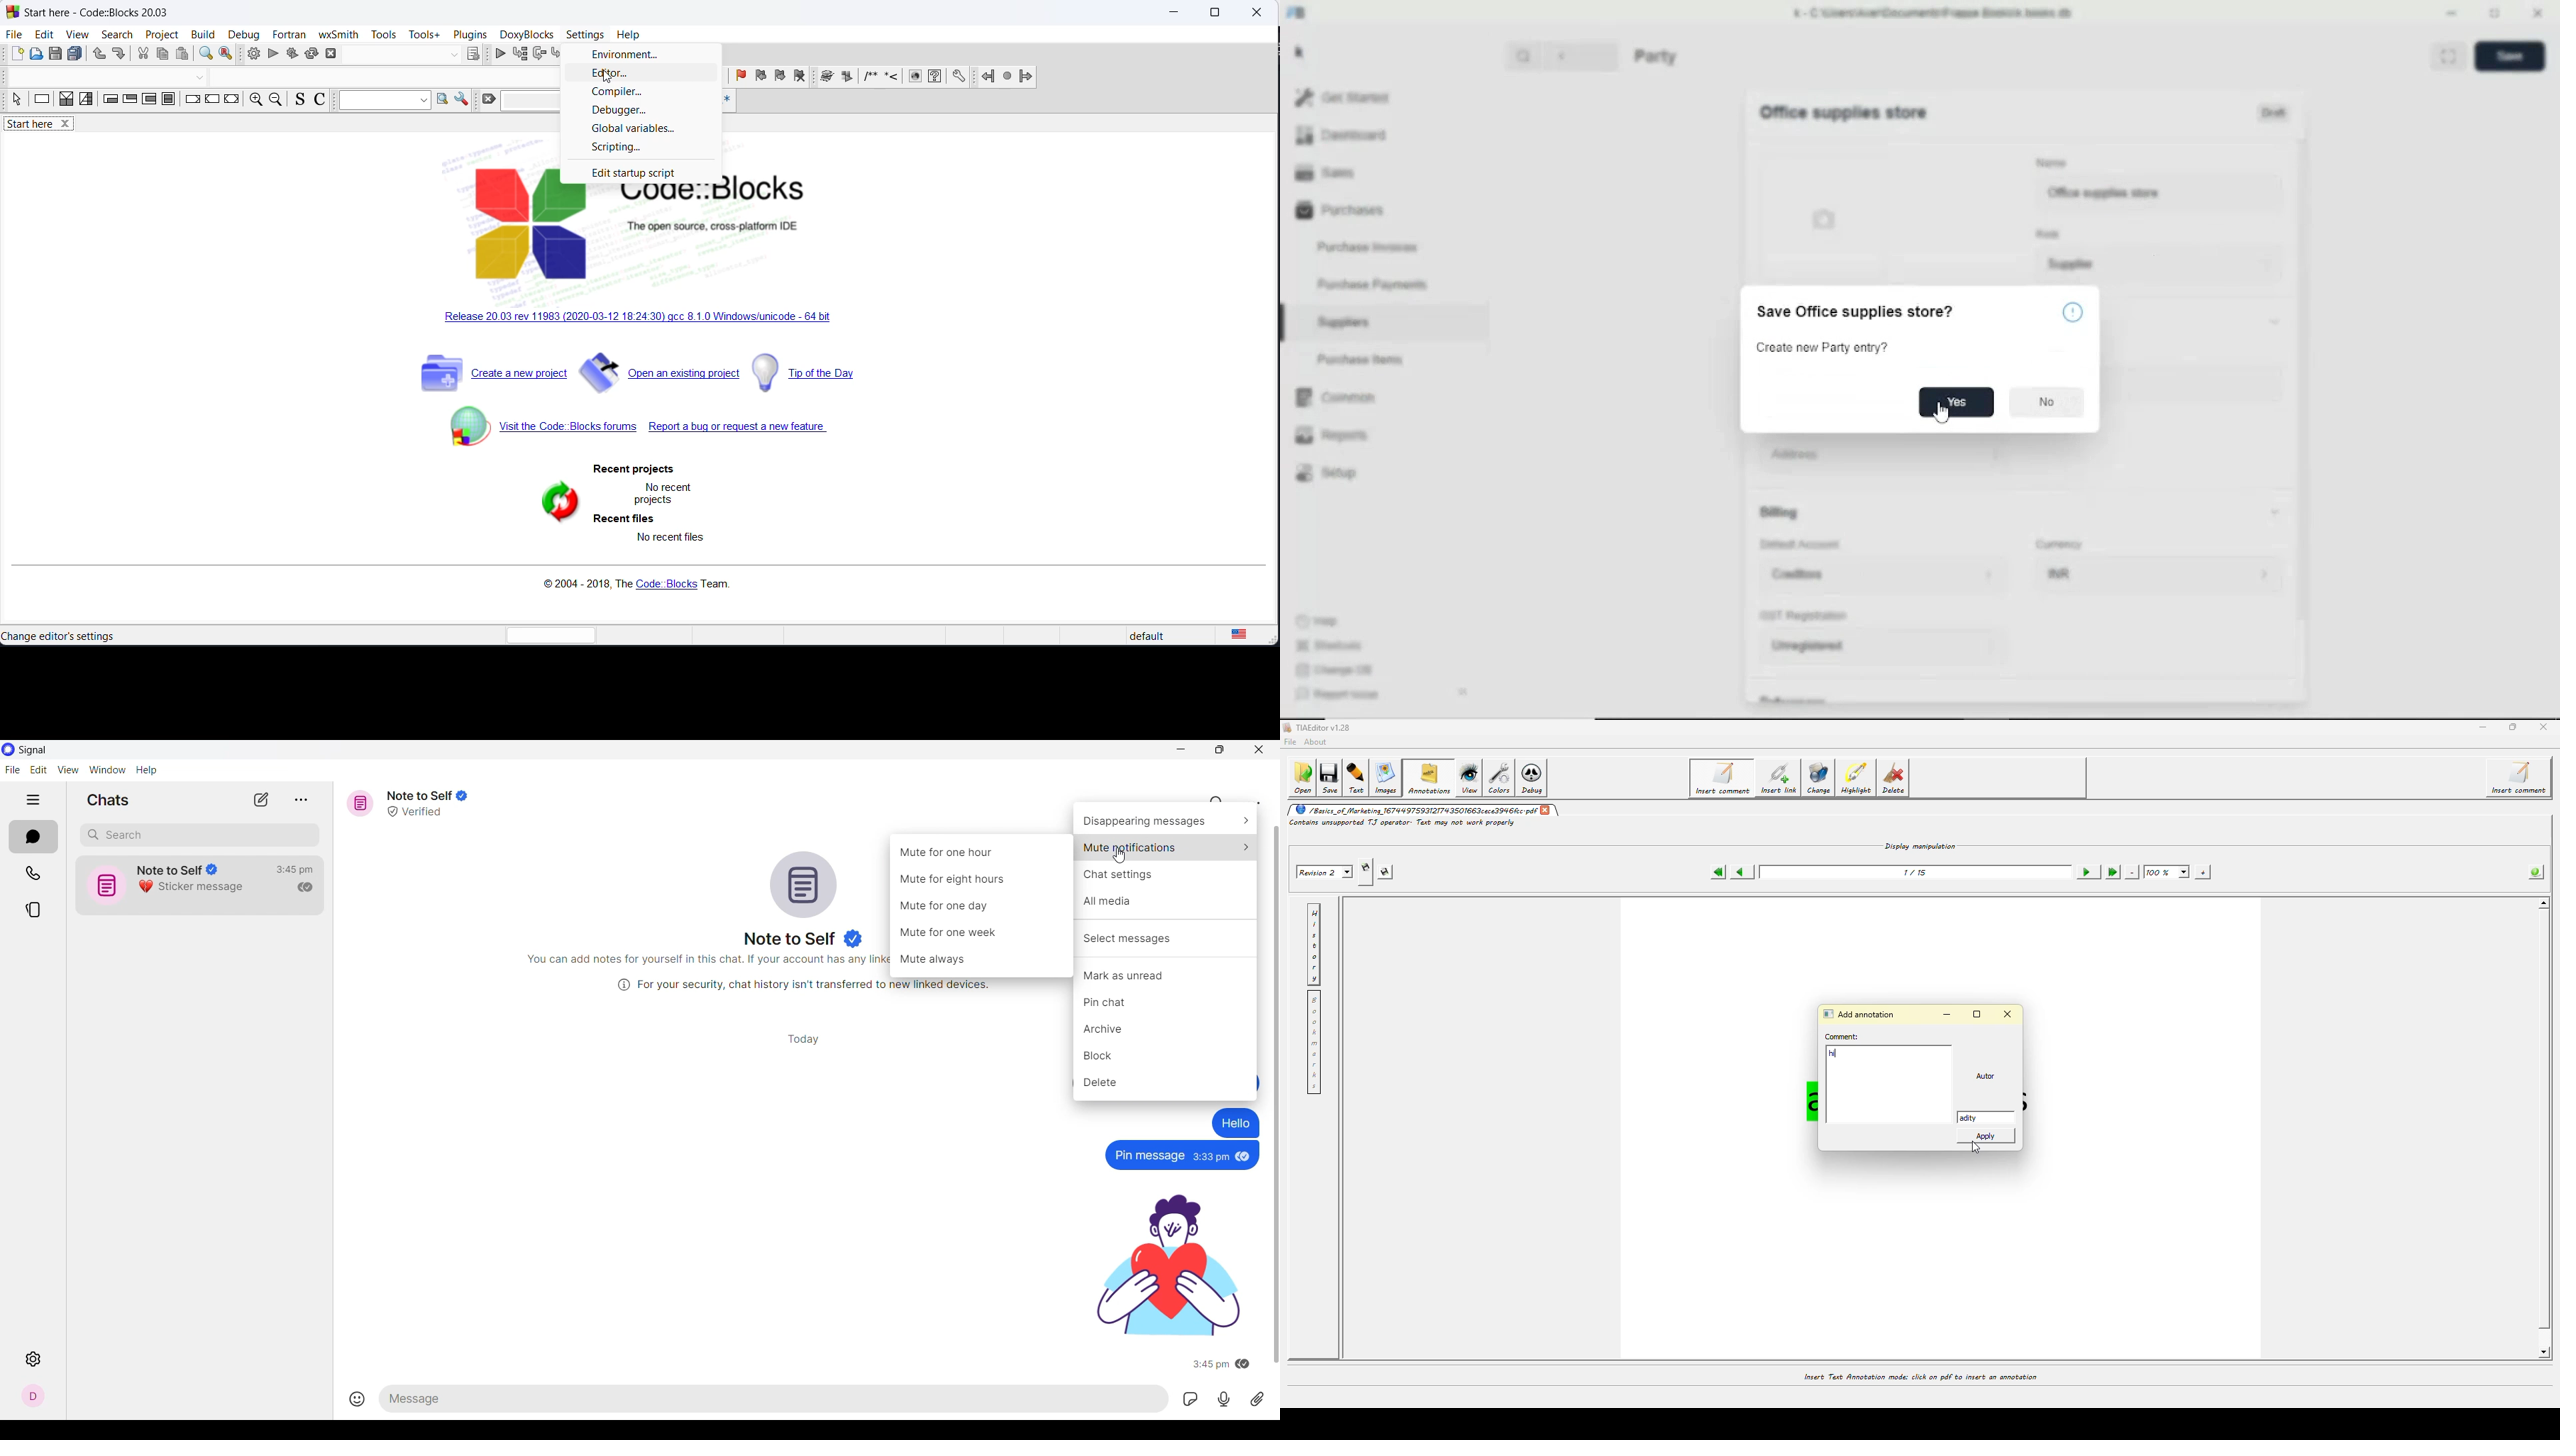 This screenshot has height=1456, width=2576. What do you see at coordinates (1343, 97) in the screenshot?
I see `Get started` at bounding box center [1343, 97].